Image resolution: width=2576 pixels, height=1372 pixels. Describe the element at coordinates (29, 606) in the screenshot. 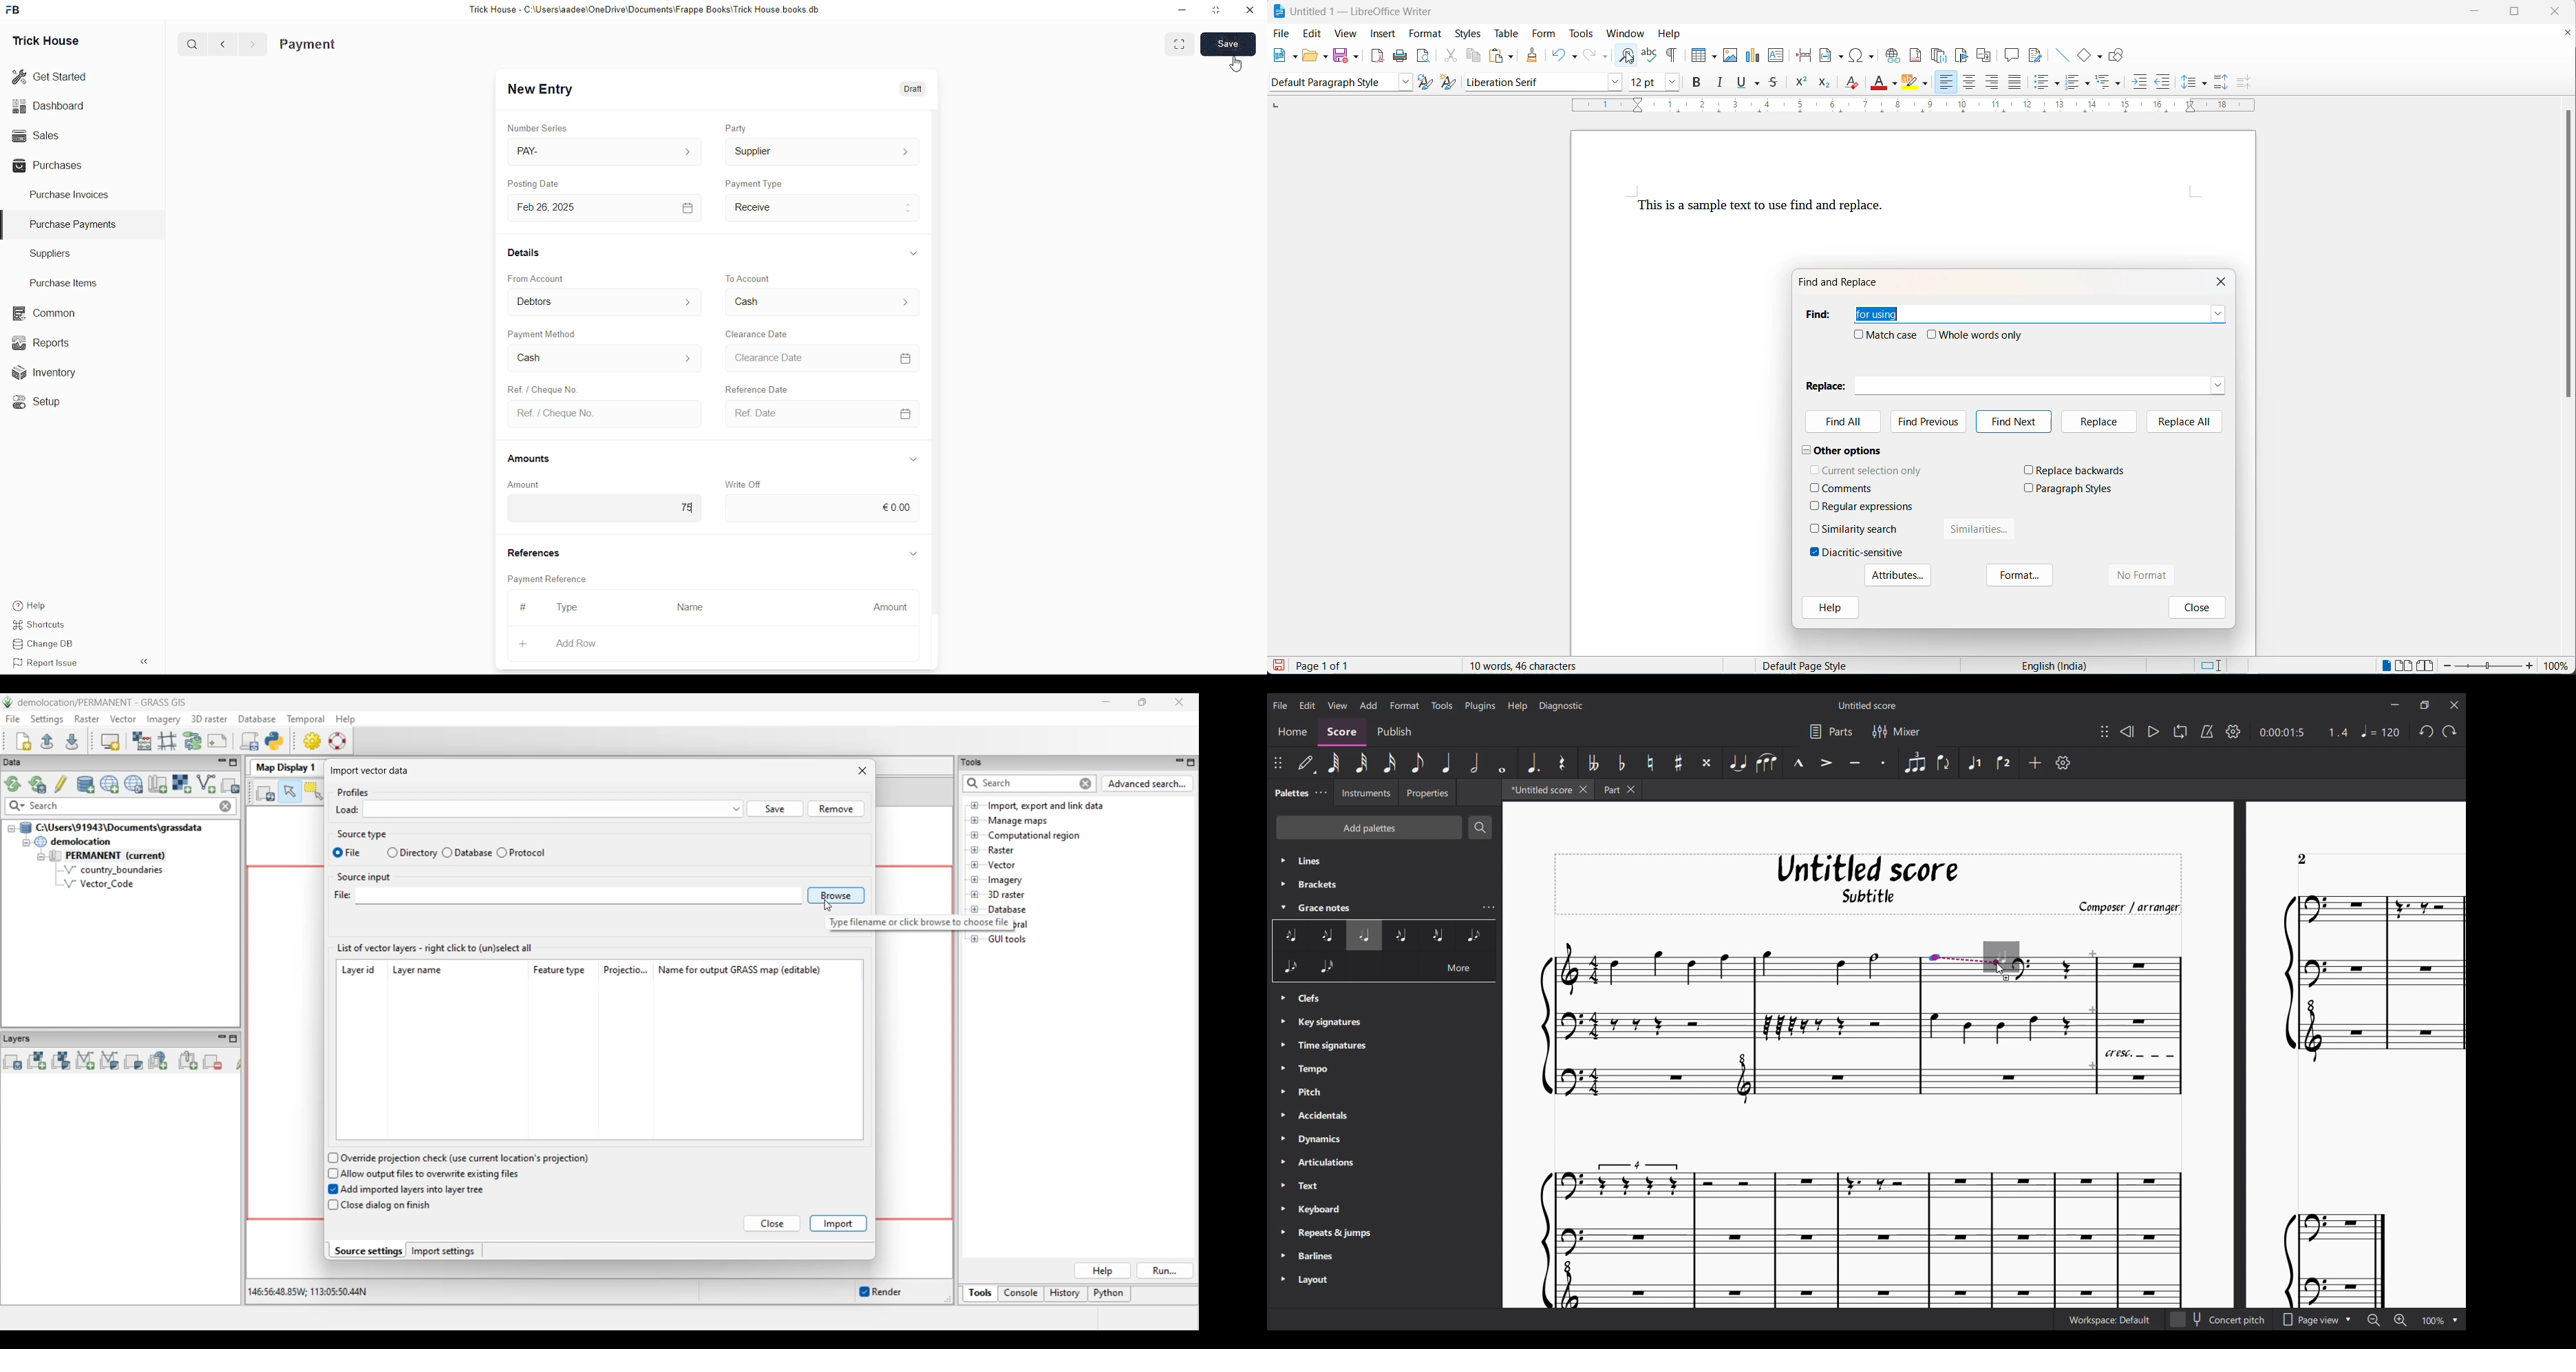

I see `Help` at that location.